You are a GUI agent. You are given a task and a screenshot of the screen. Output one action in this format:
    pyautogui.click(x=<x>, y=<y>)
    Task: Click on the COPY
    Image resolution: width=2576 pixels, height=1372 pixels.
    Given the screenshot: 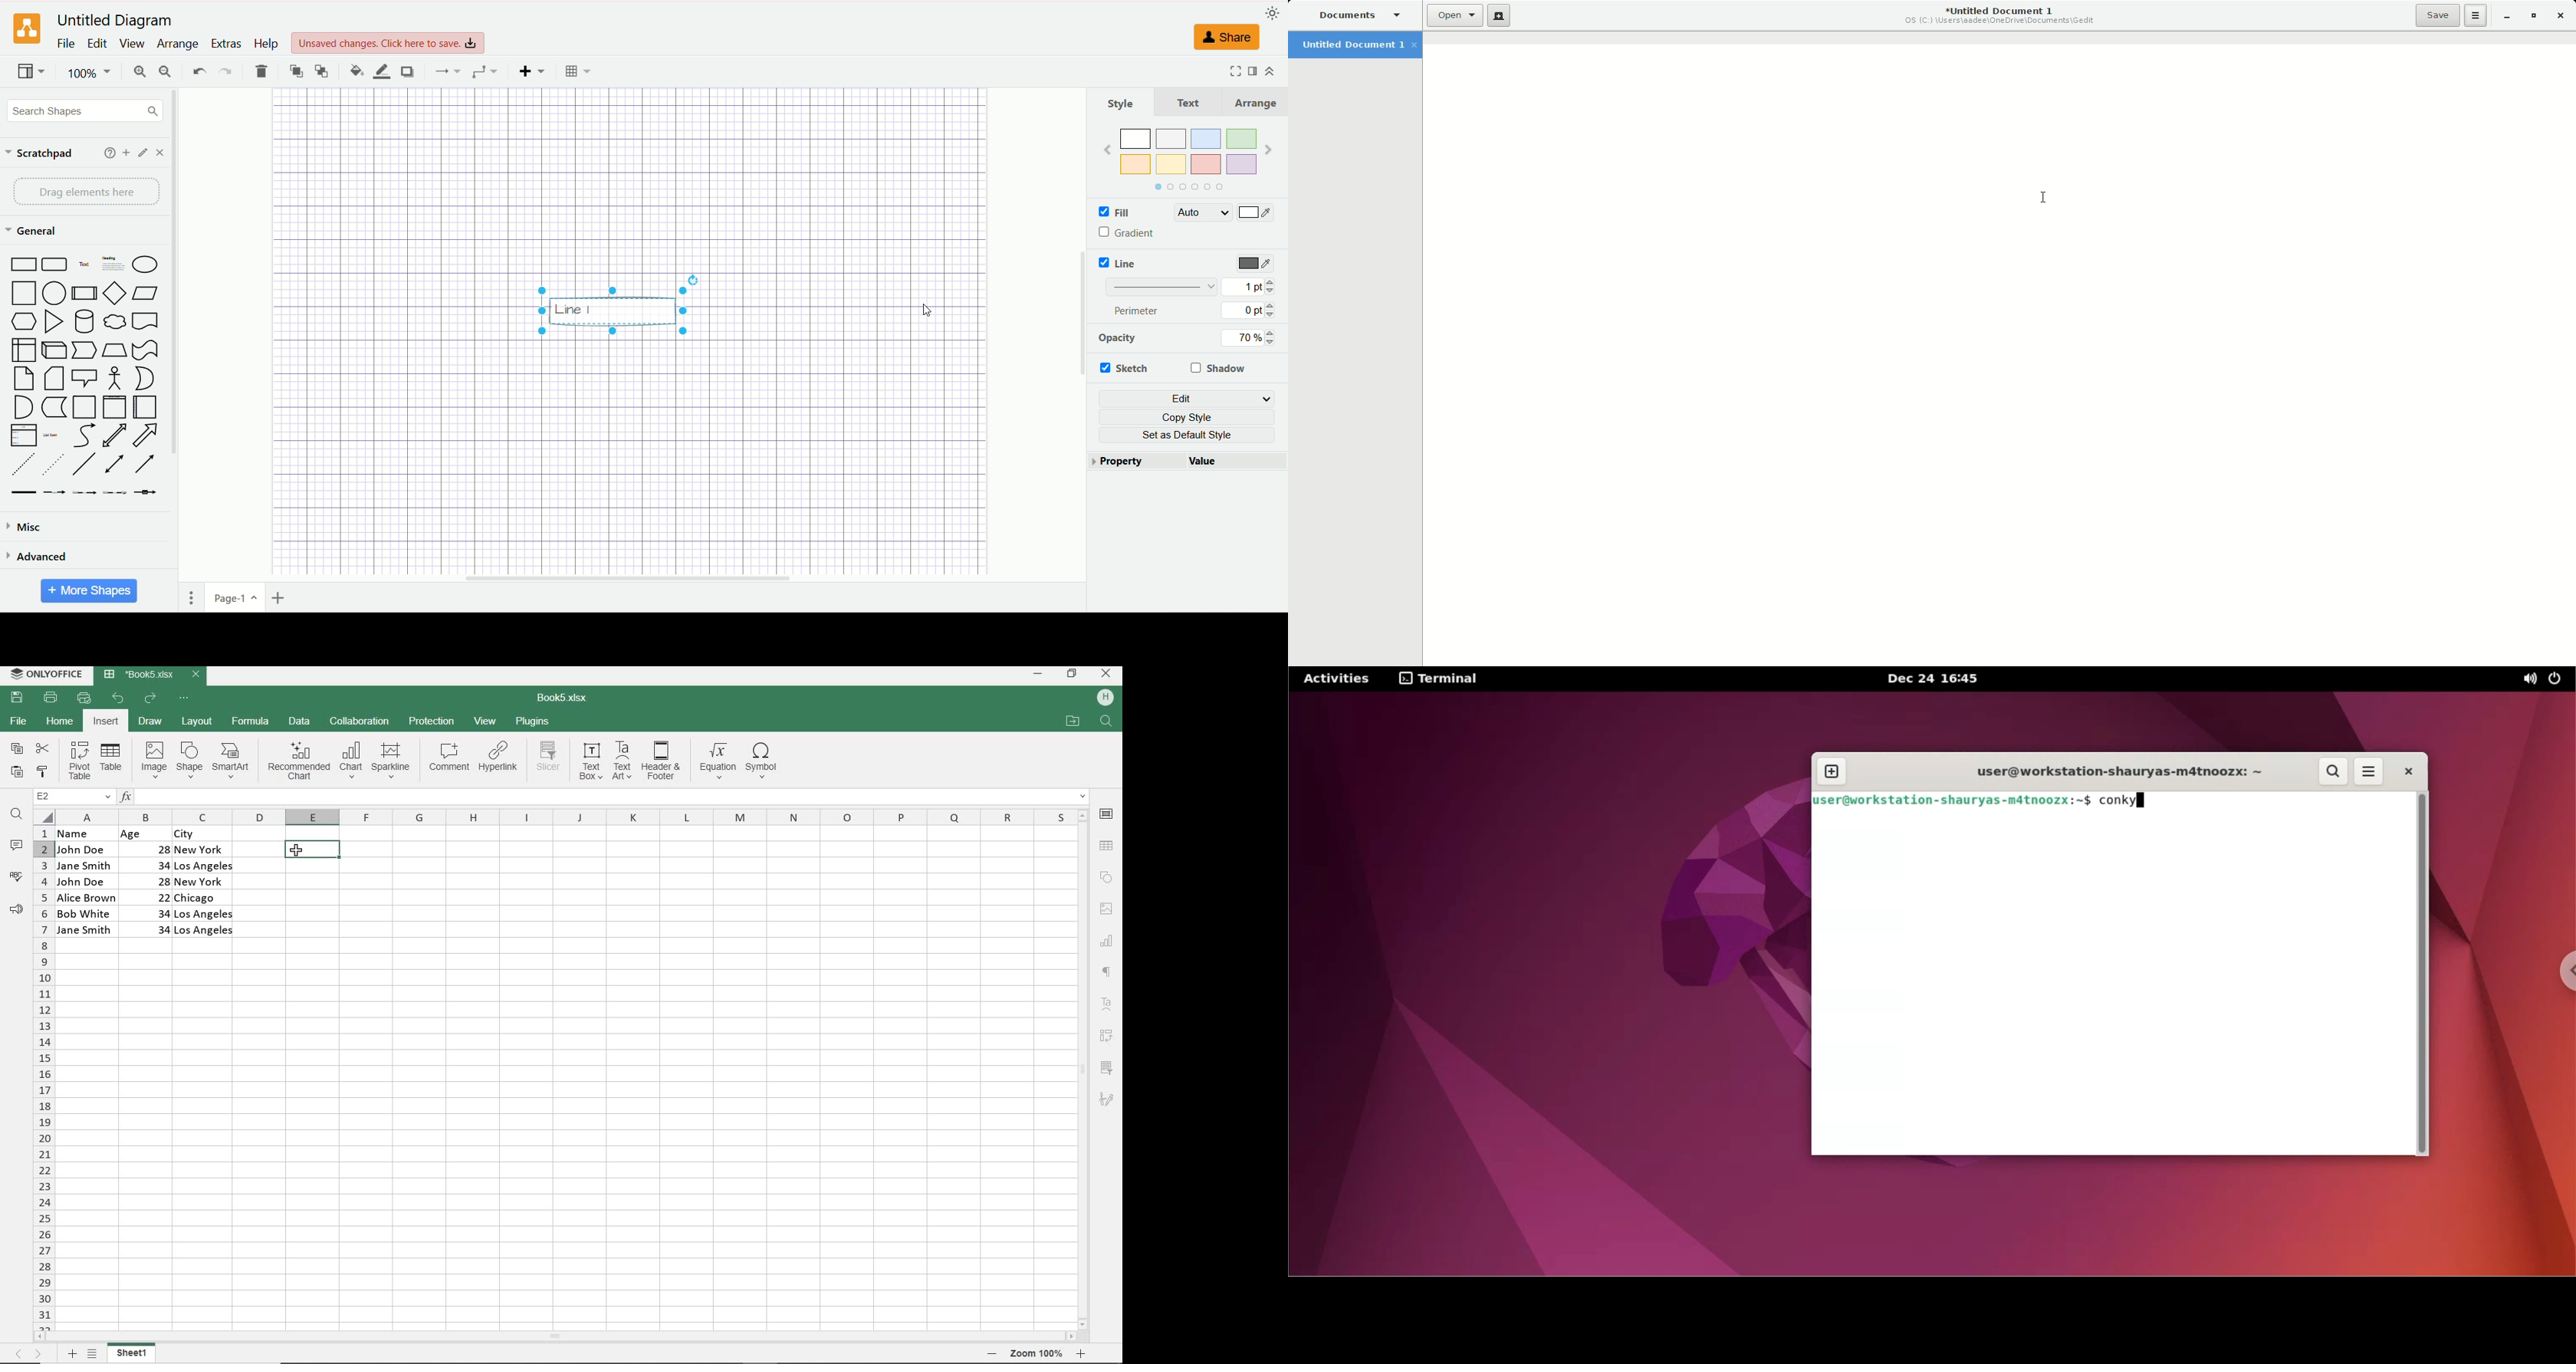 What is the action you would take?
    pyautogui.click(x=16, y=750)
    